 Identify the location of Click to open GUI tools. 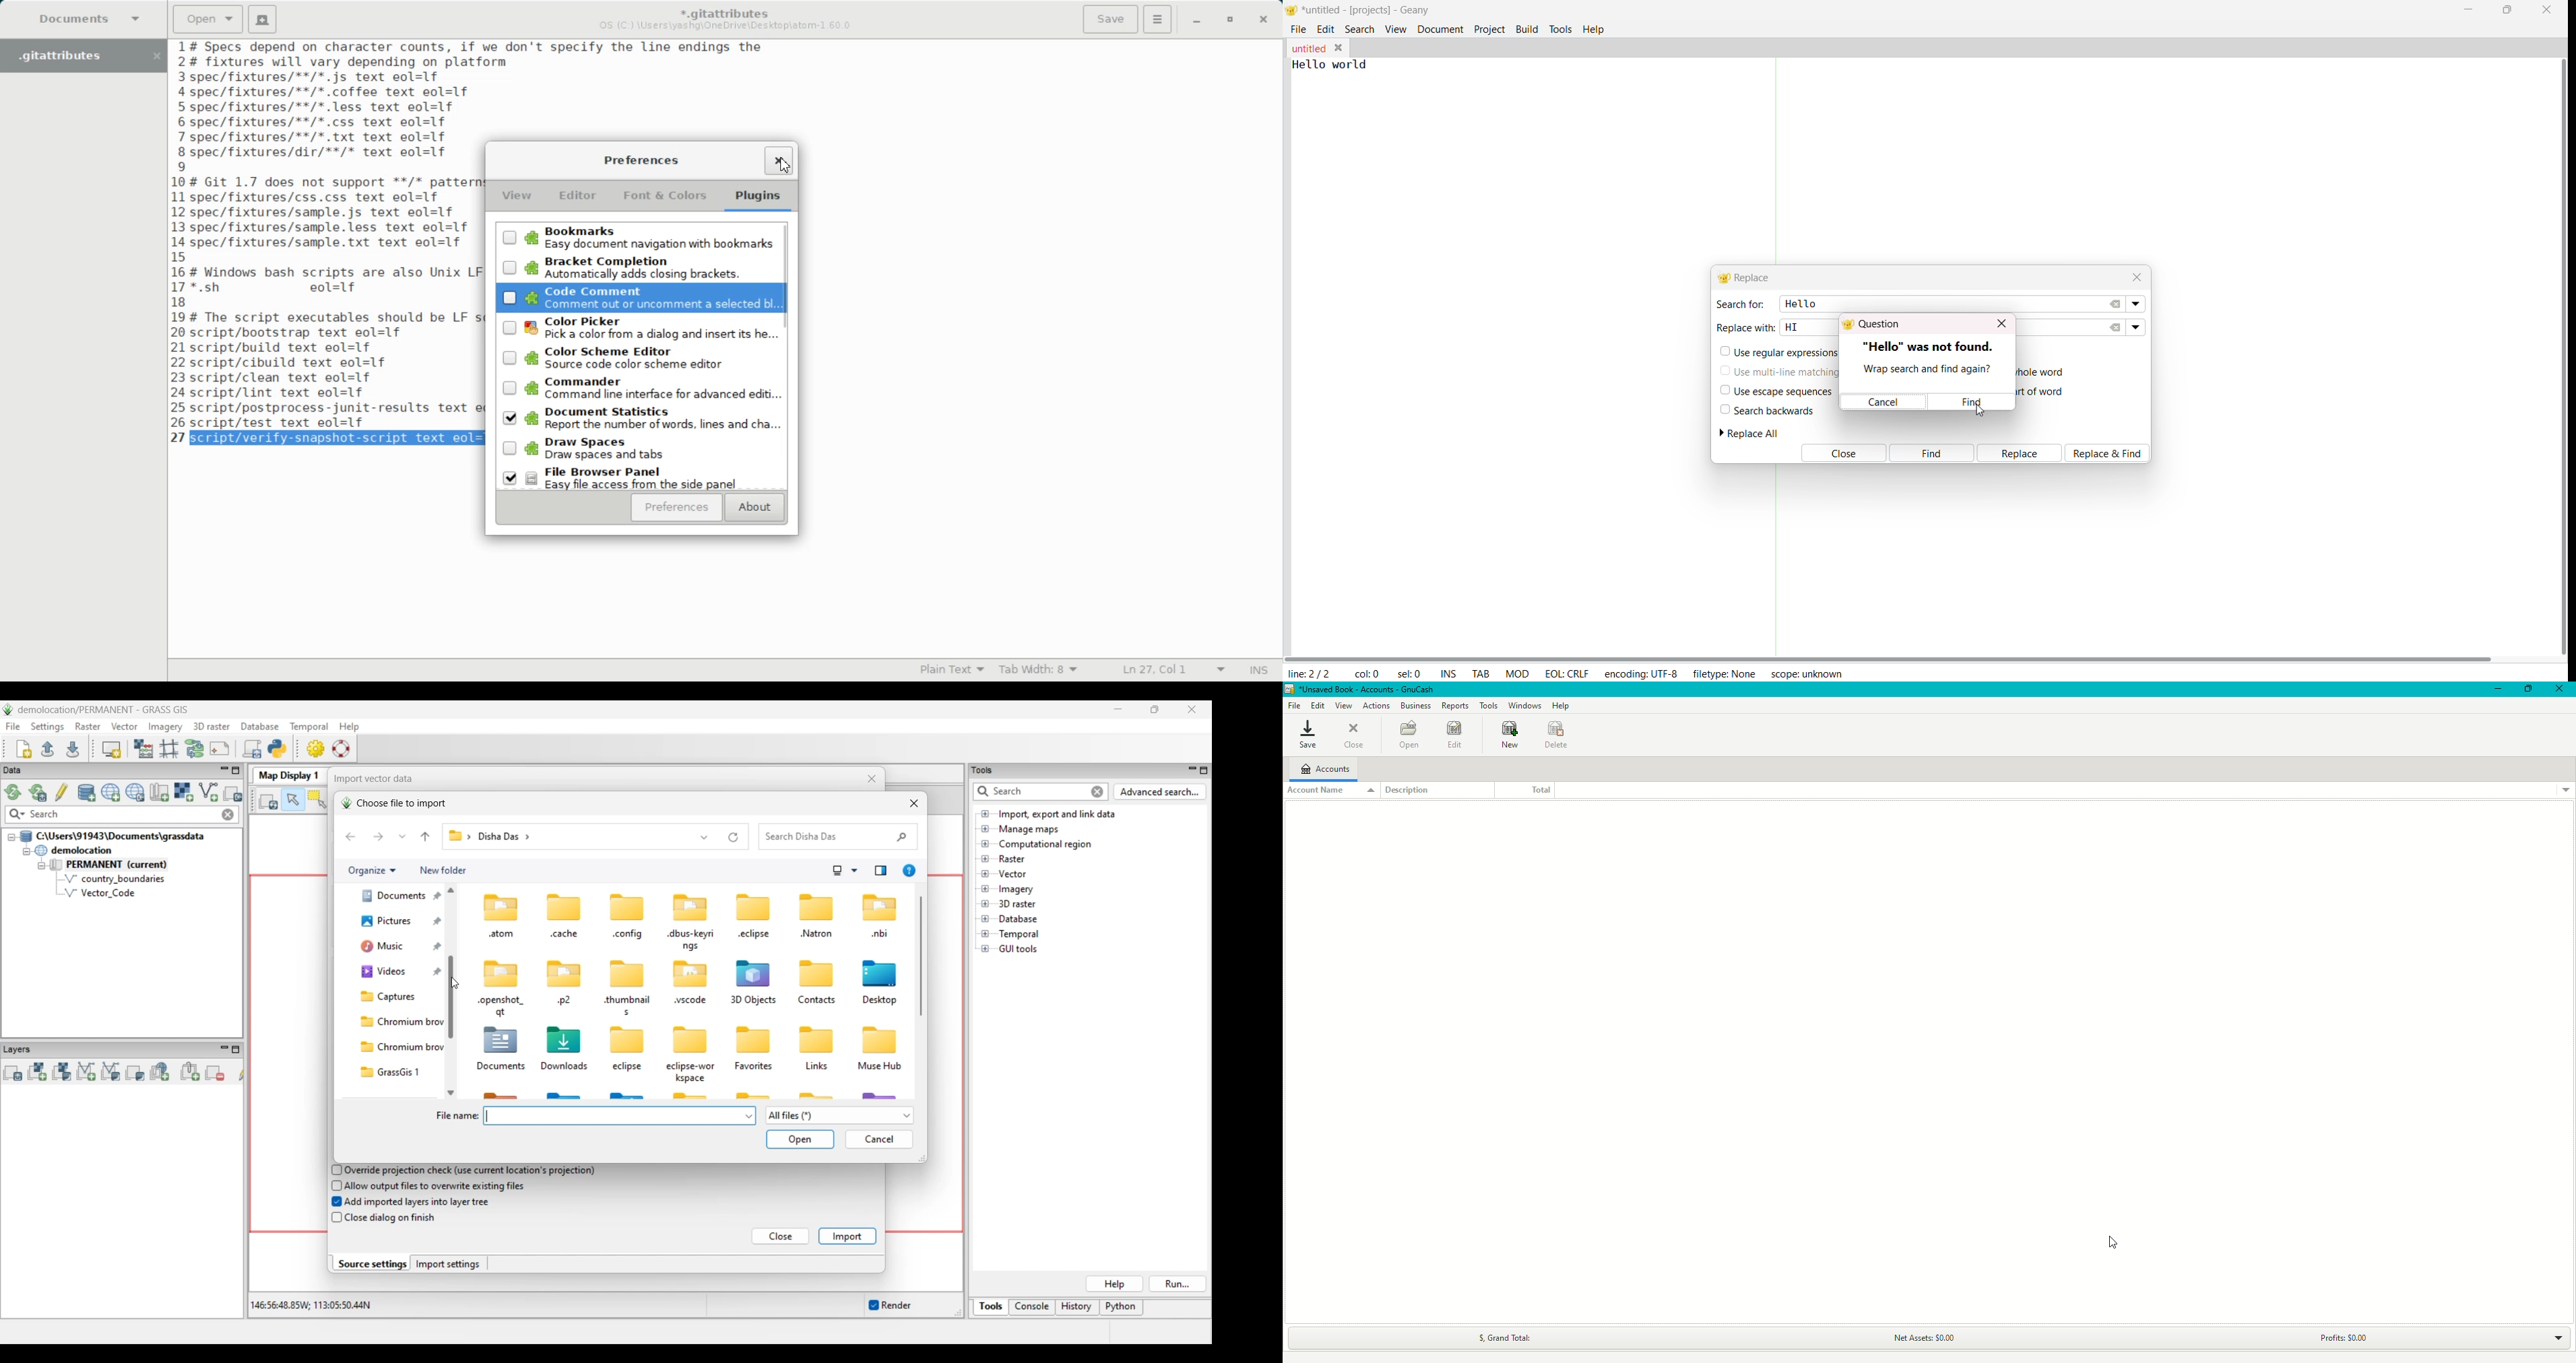
(985, 949).